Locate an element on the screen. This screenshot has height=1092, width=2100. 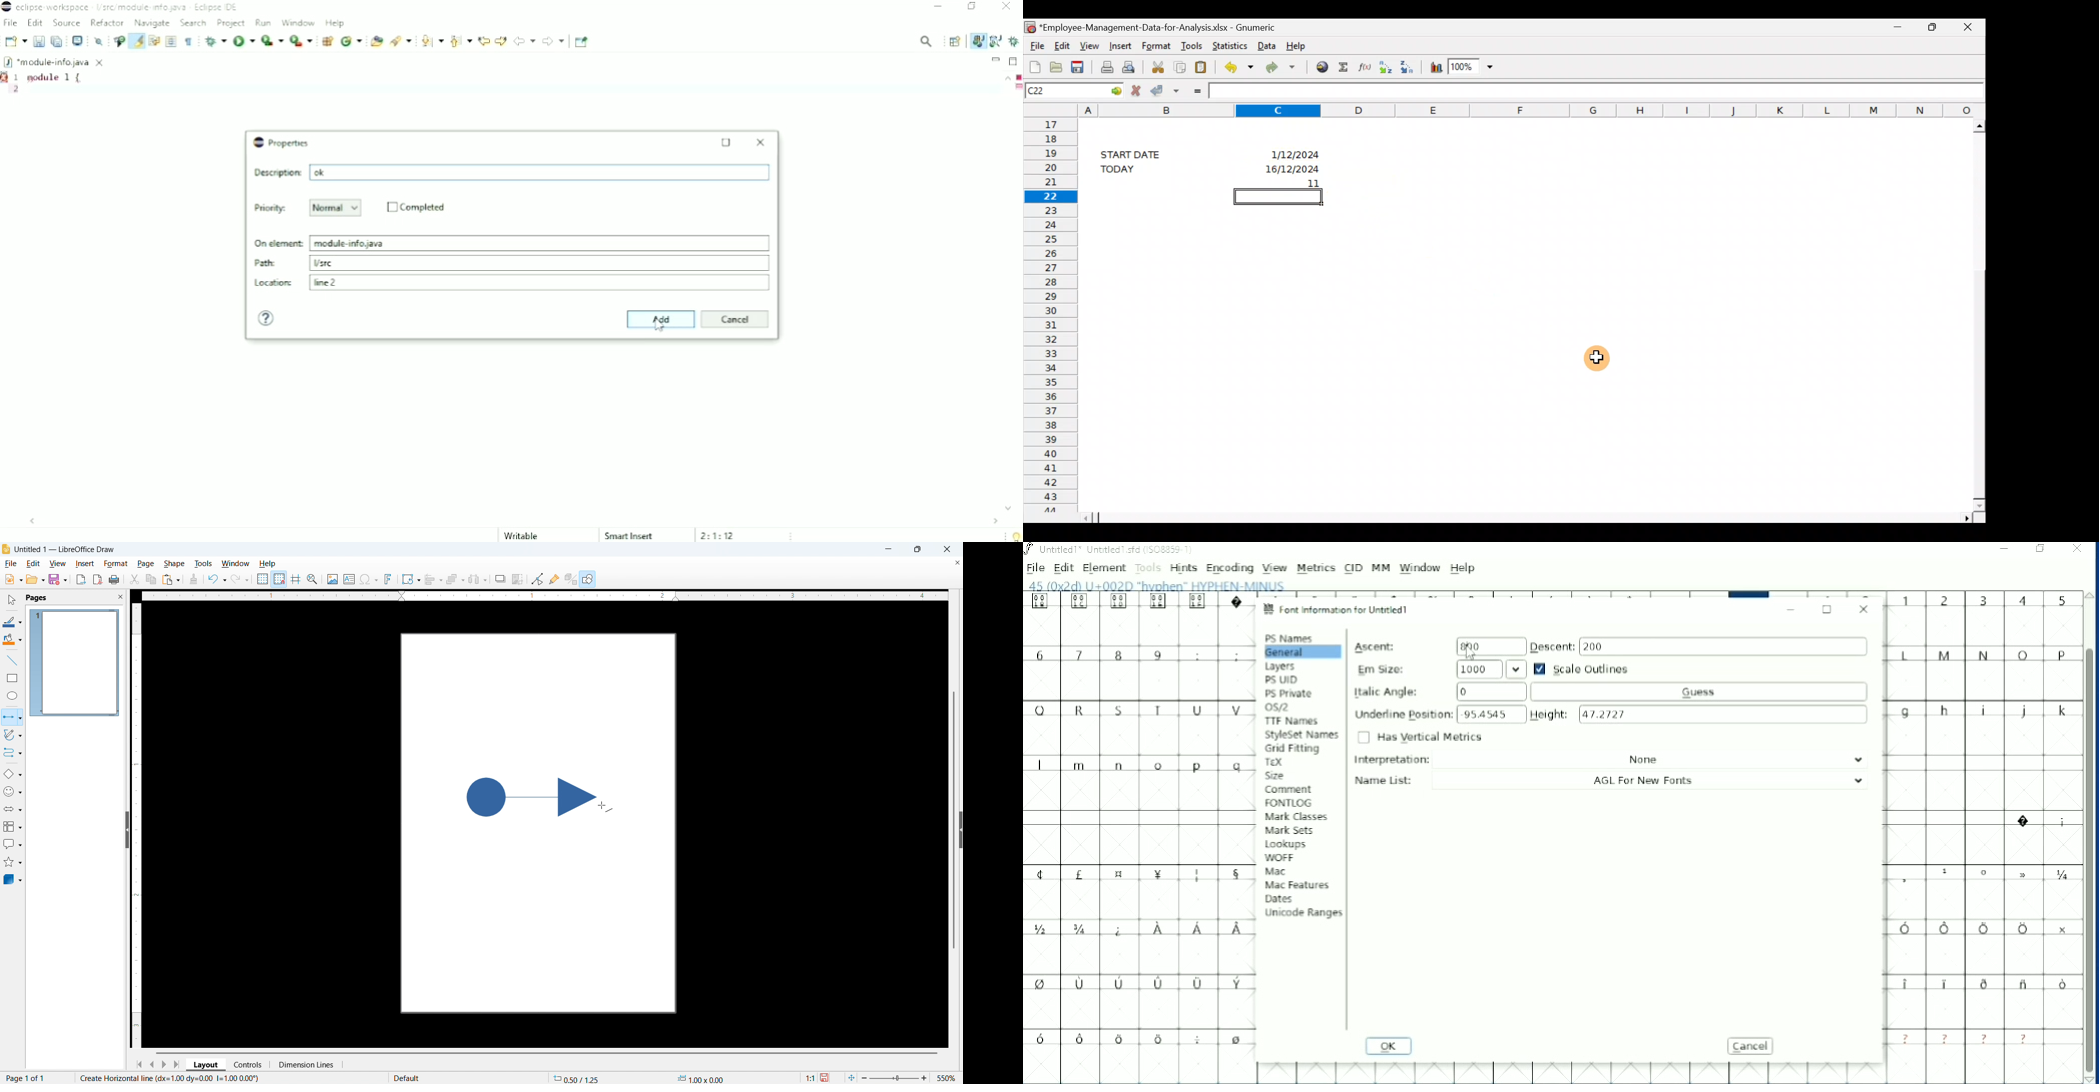
Edit is located at coordinates (1063, 46).